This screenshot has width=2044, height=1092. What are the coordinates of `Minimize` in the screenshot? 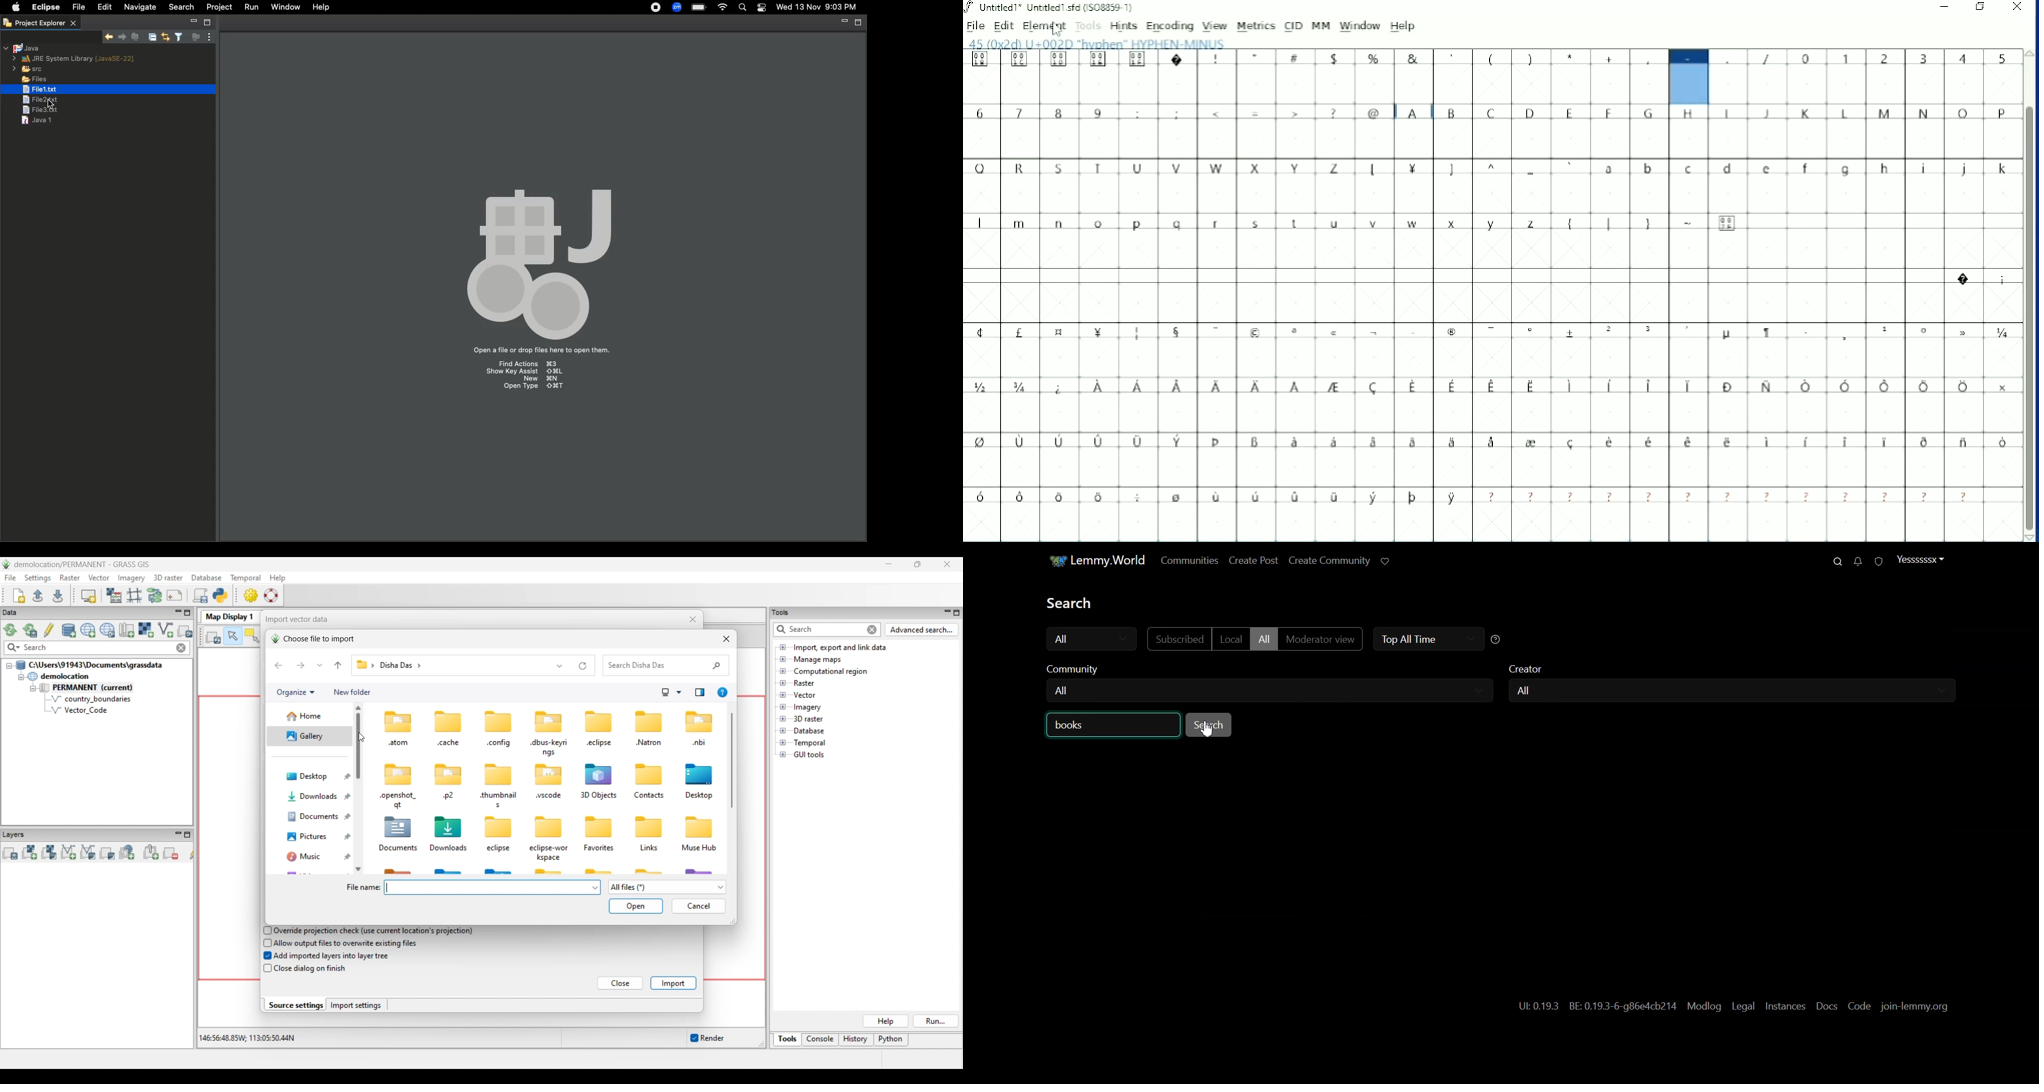 It's located at (1946, 8).